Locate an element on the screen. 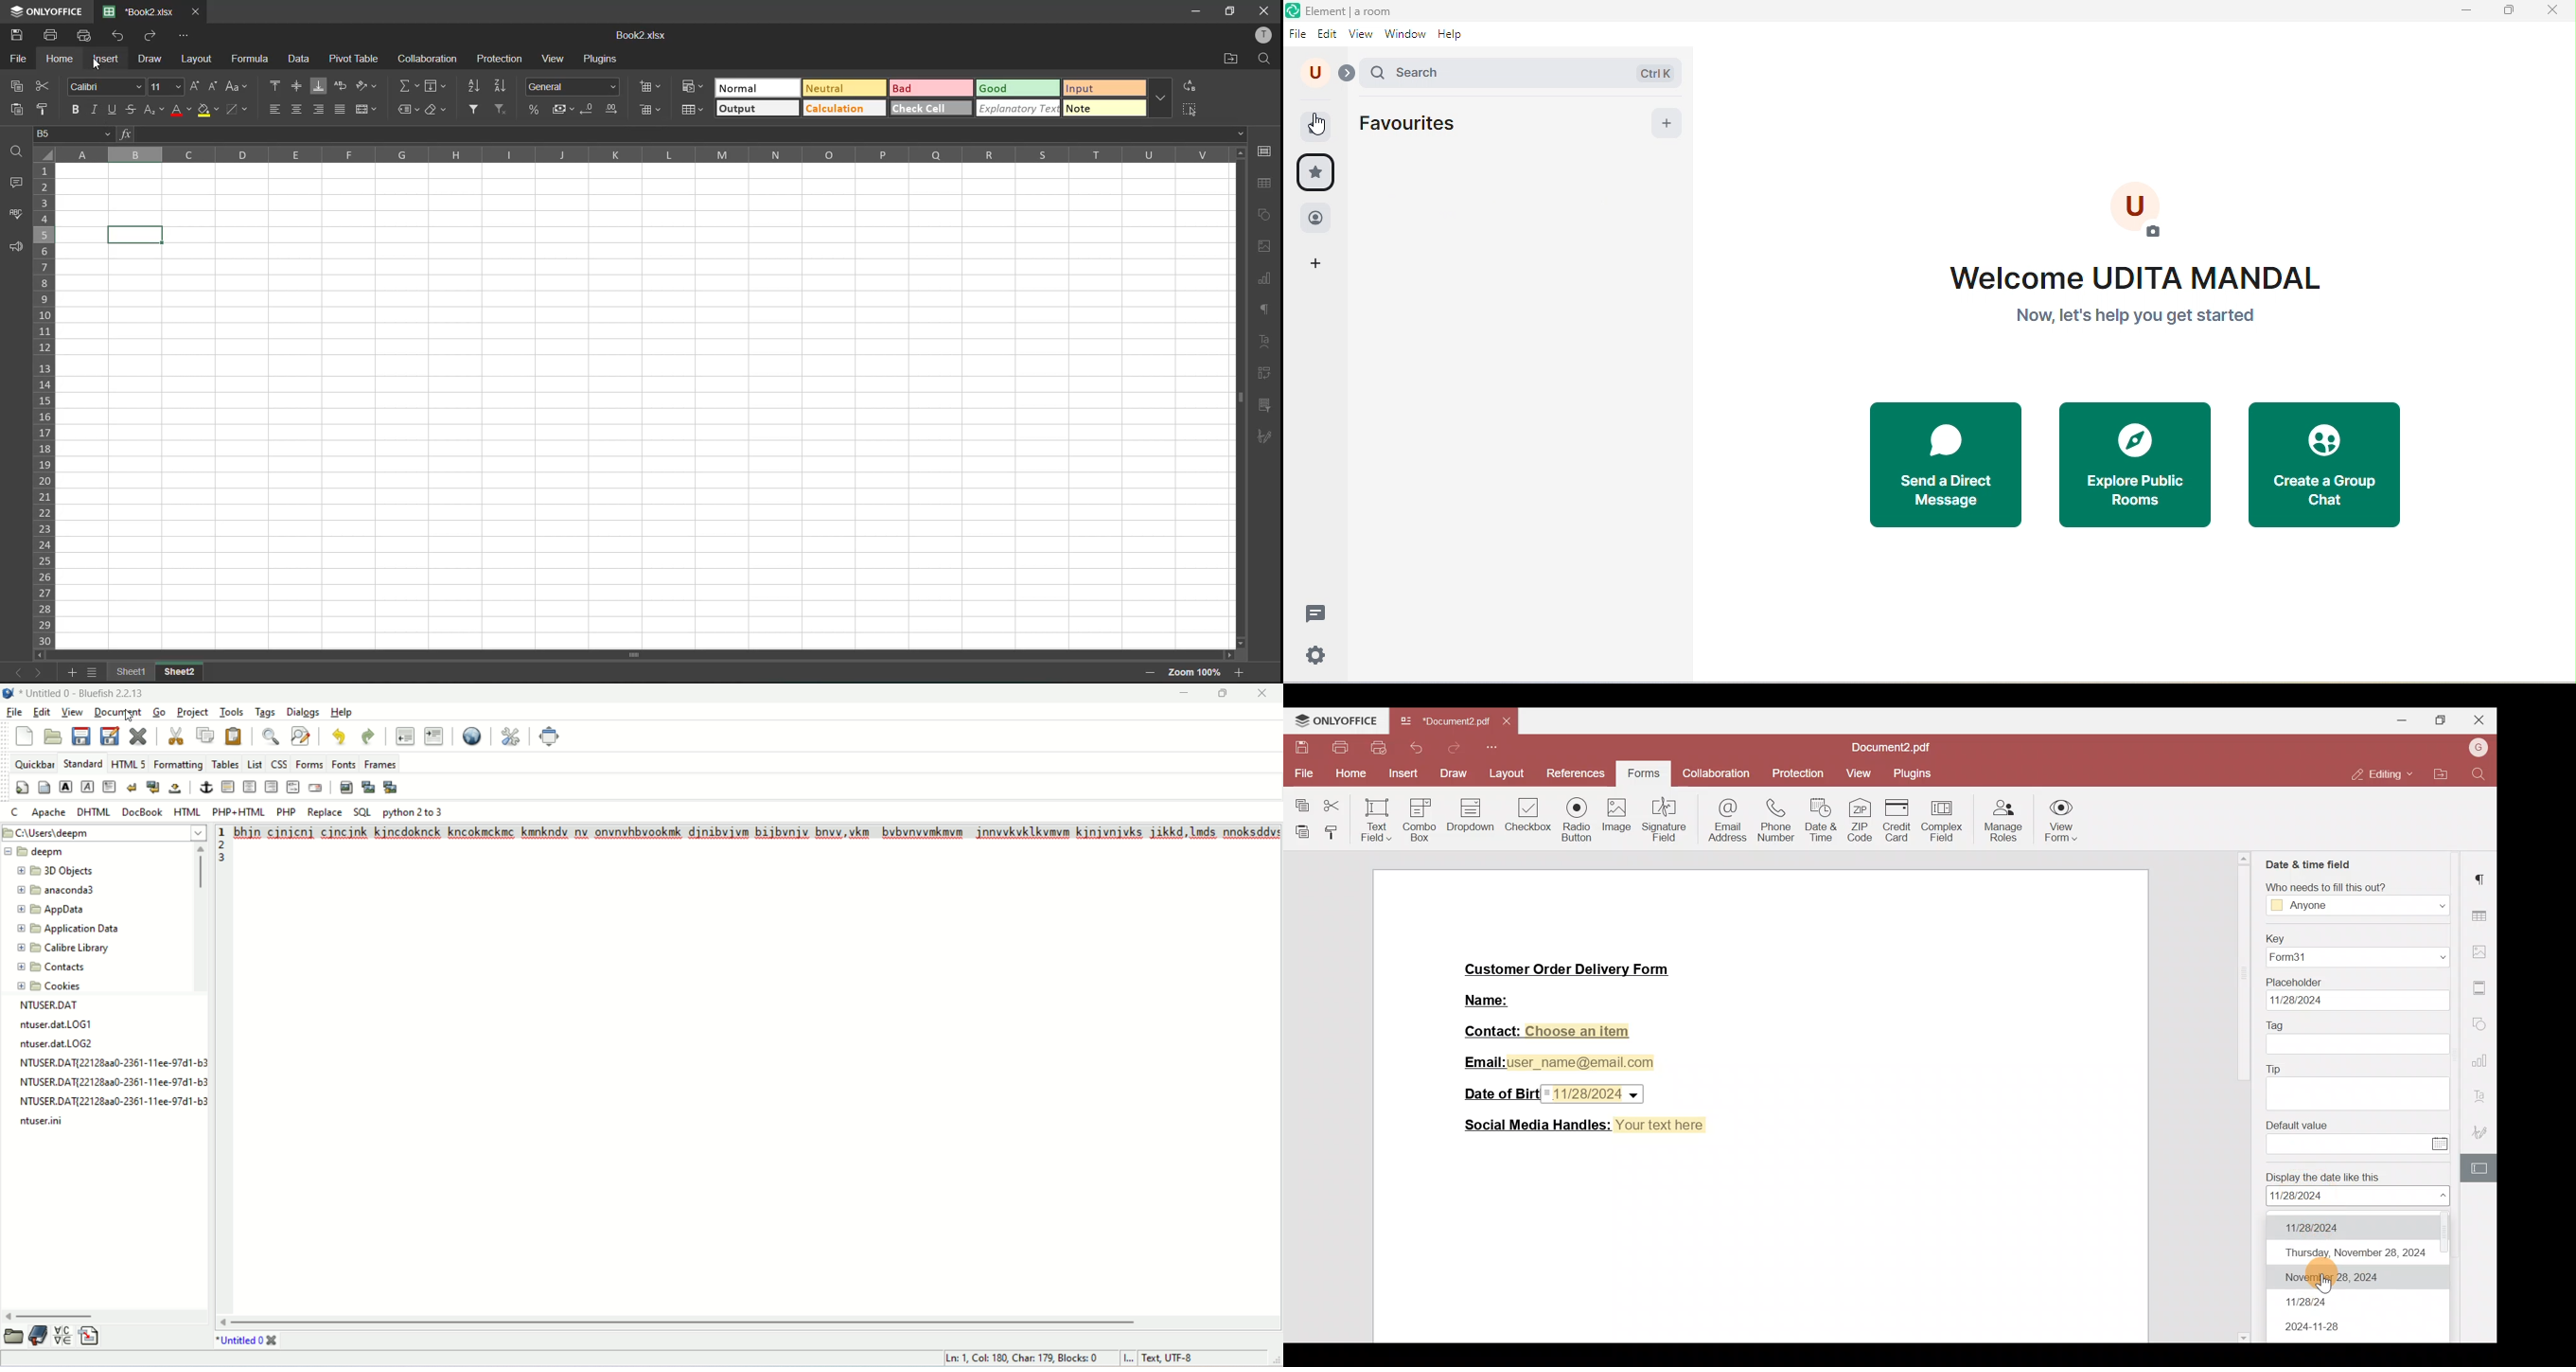  create a space is located at coordinates (1323, 265).